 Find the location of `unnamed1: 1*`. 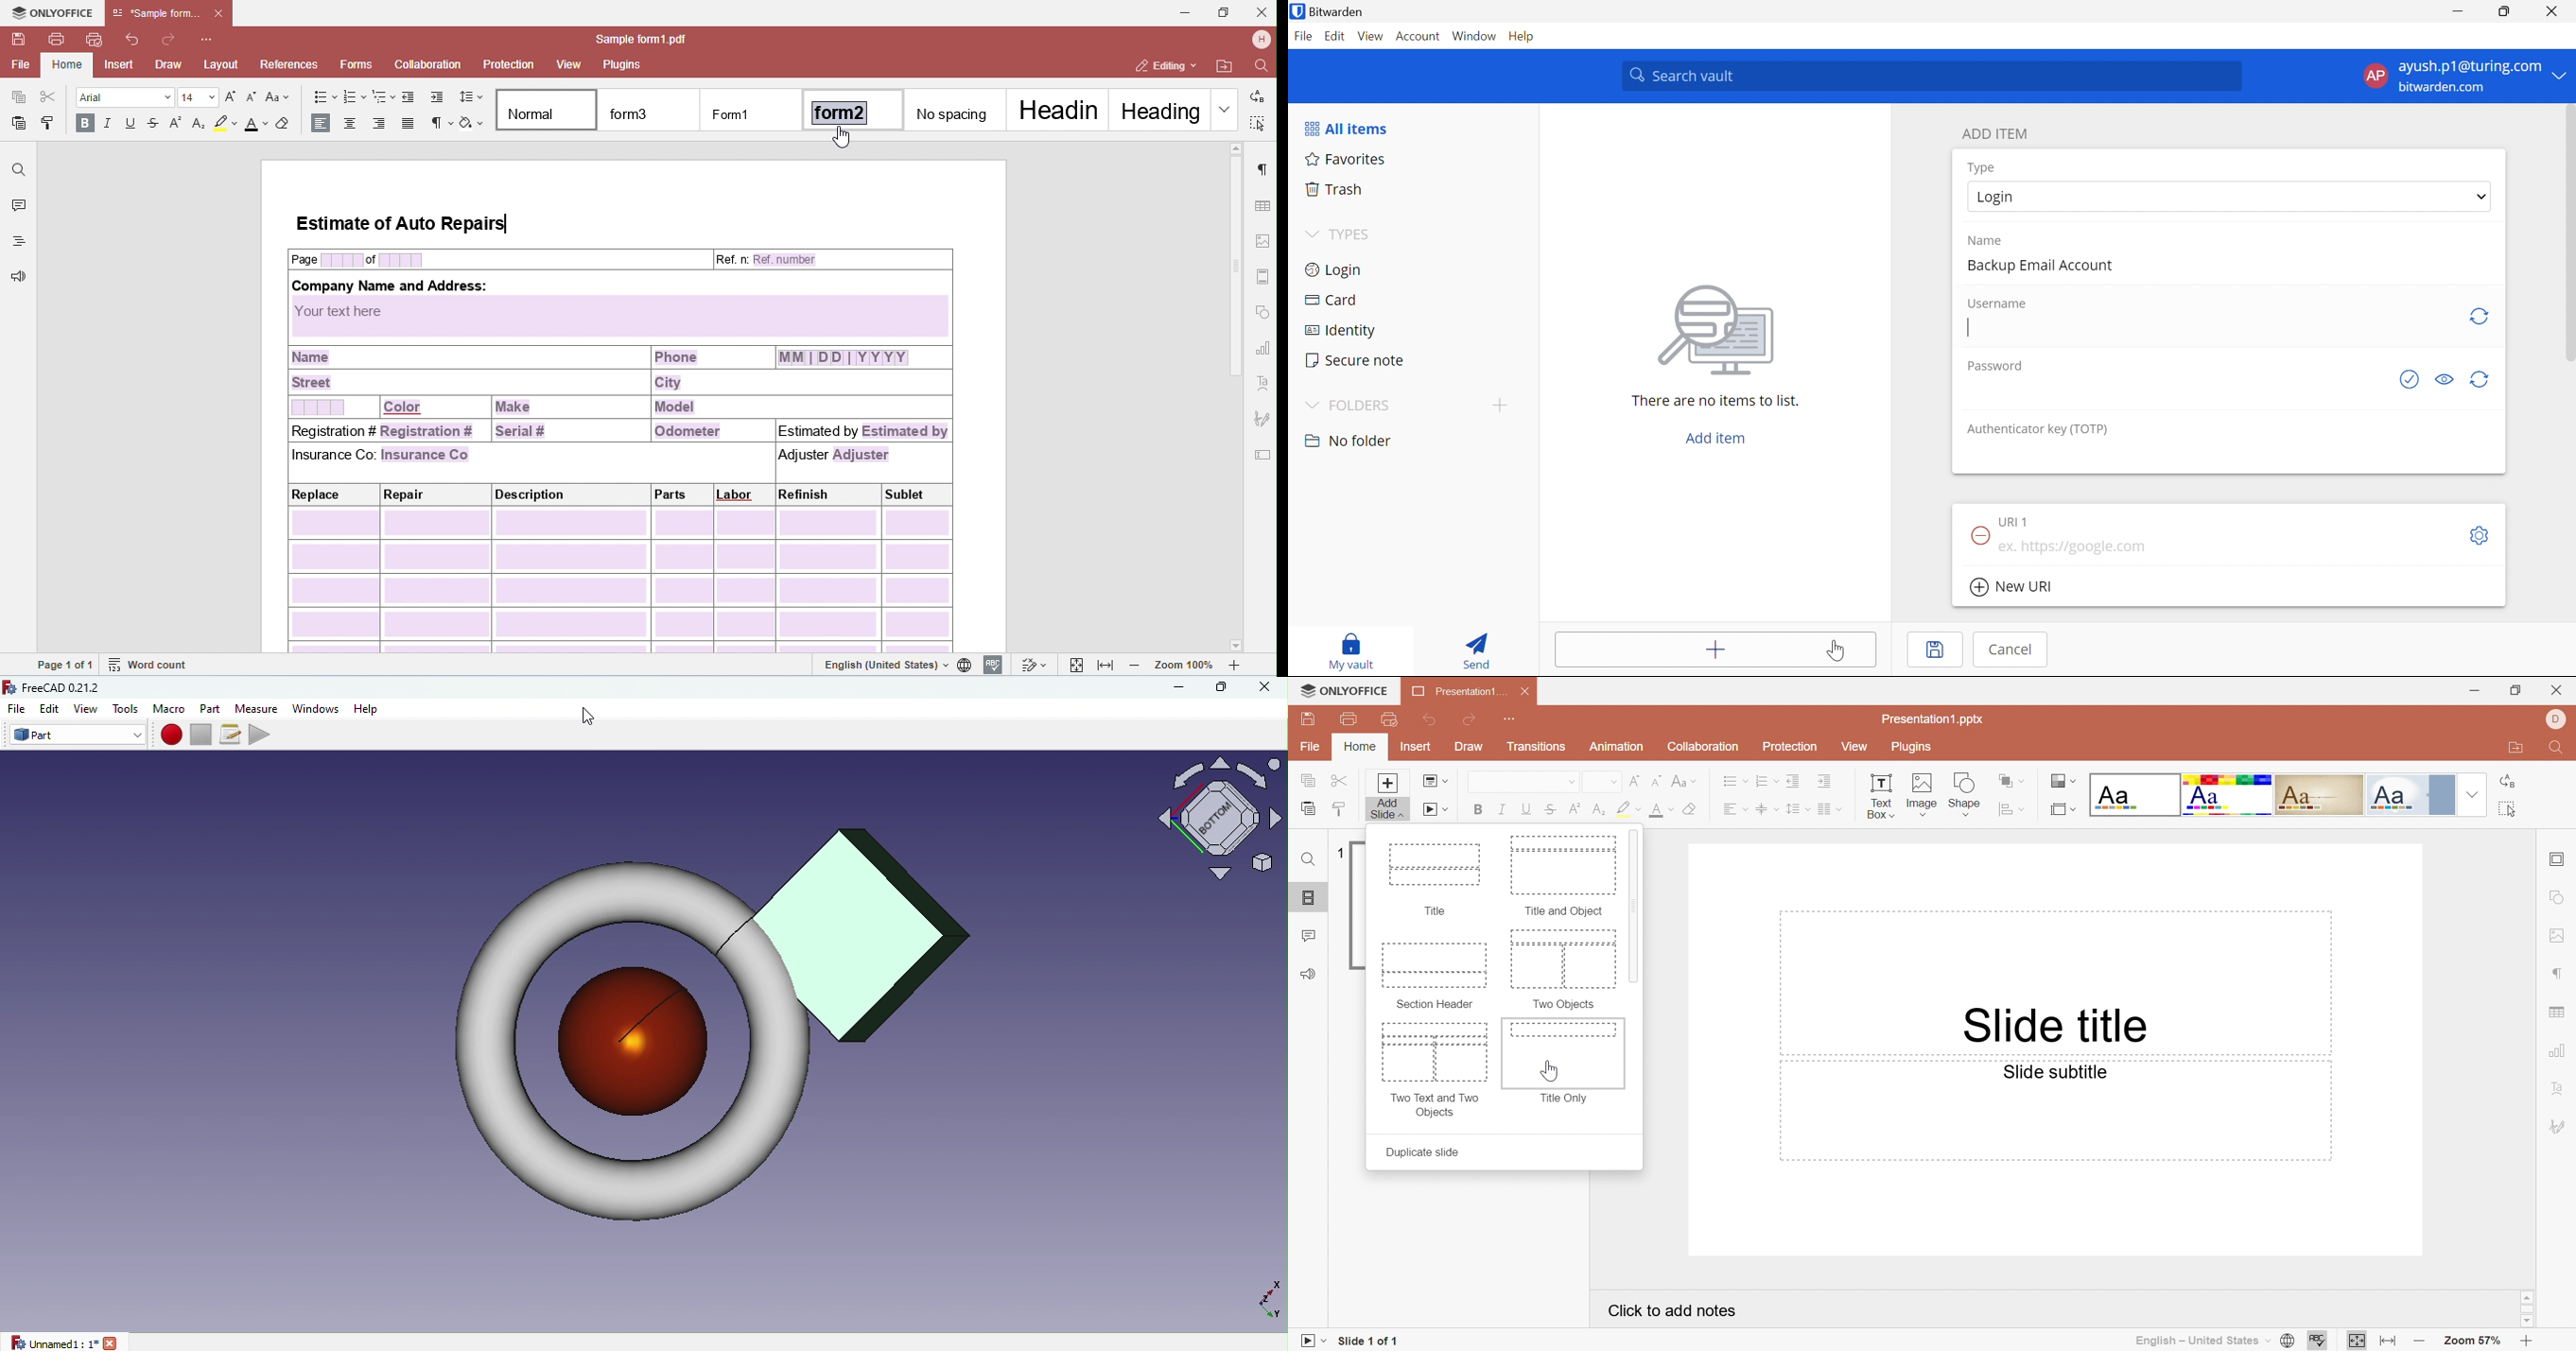

unnamed1: 1* is located at coordinates (63, 1342).